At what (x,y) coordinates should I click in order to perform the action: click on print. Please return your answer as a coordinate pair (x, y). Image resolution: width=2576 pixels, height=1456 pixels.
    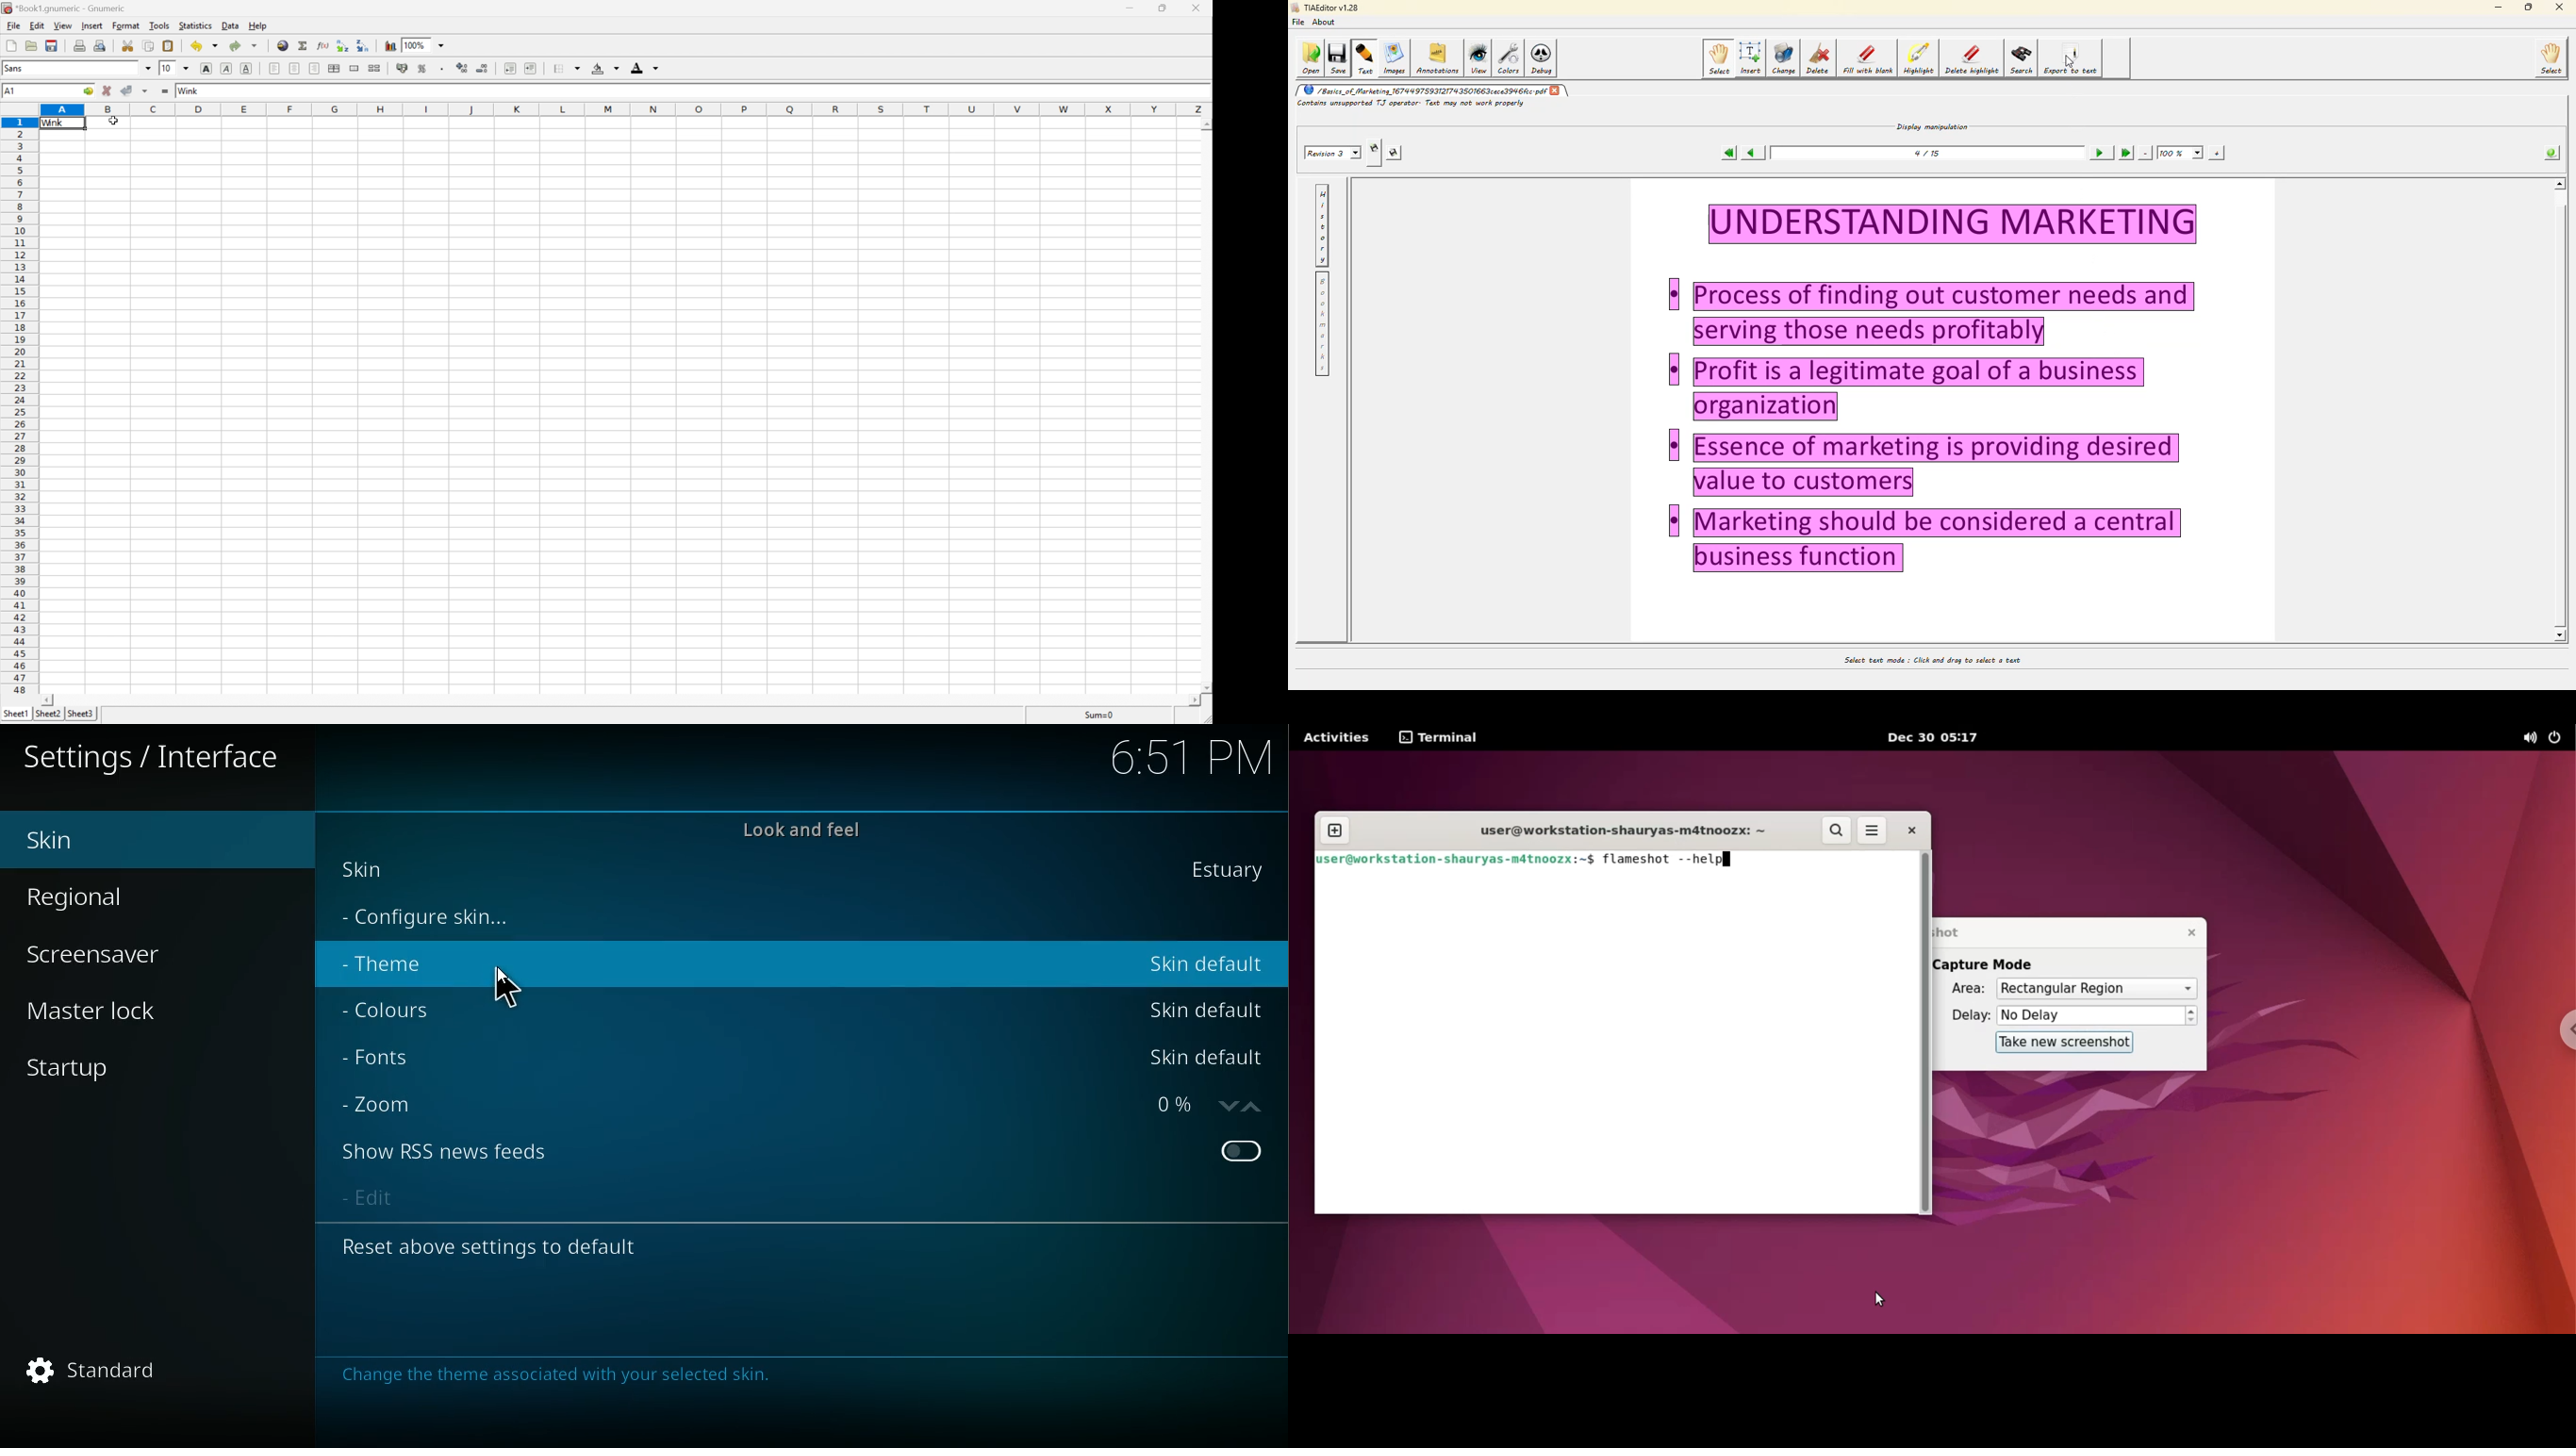
    Looking at the image, I should click on (79, 45).